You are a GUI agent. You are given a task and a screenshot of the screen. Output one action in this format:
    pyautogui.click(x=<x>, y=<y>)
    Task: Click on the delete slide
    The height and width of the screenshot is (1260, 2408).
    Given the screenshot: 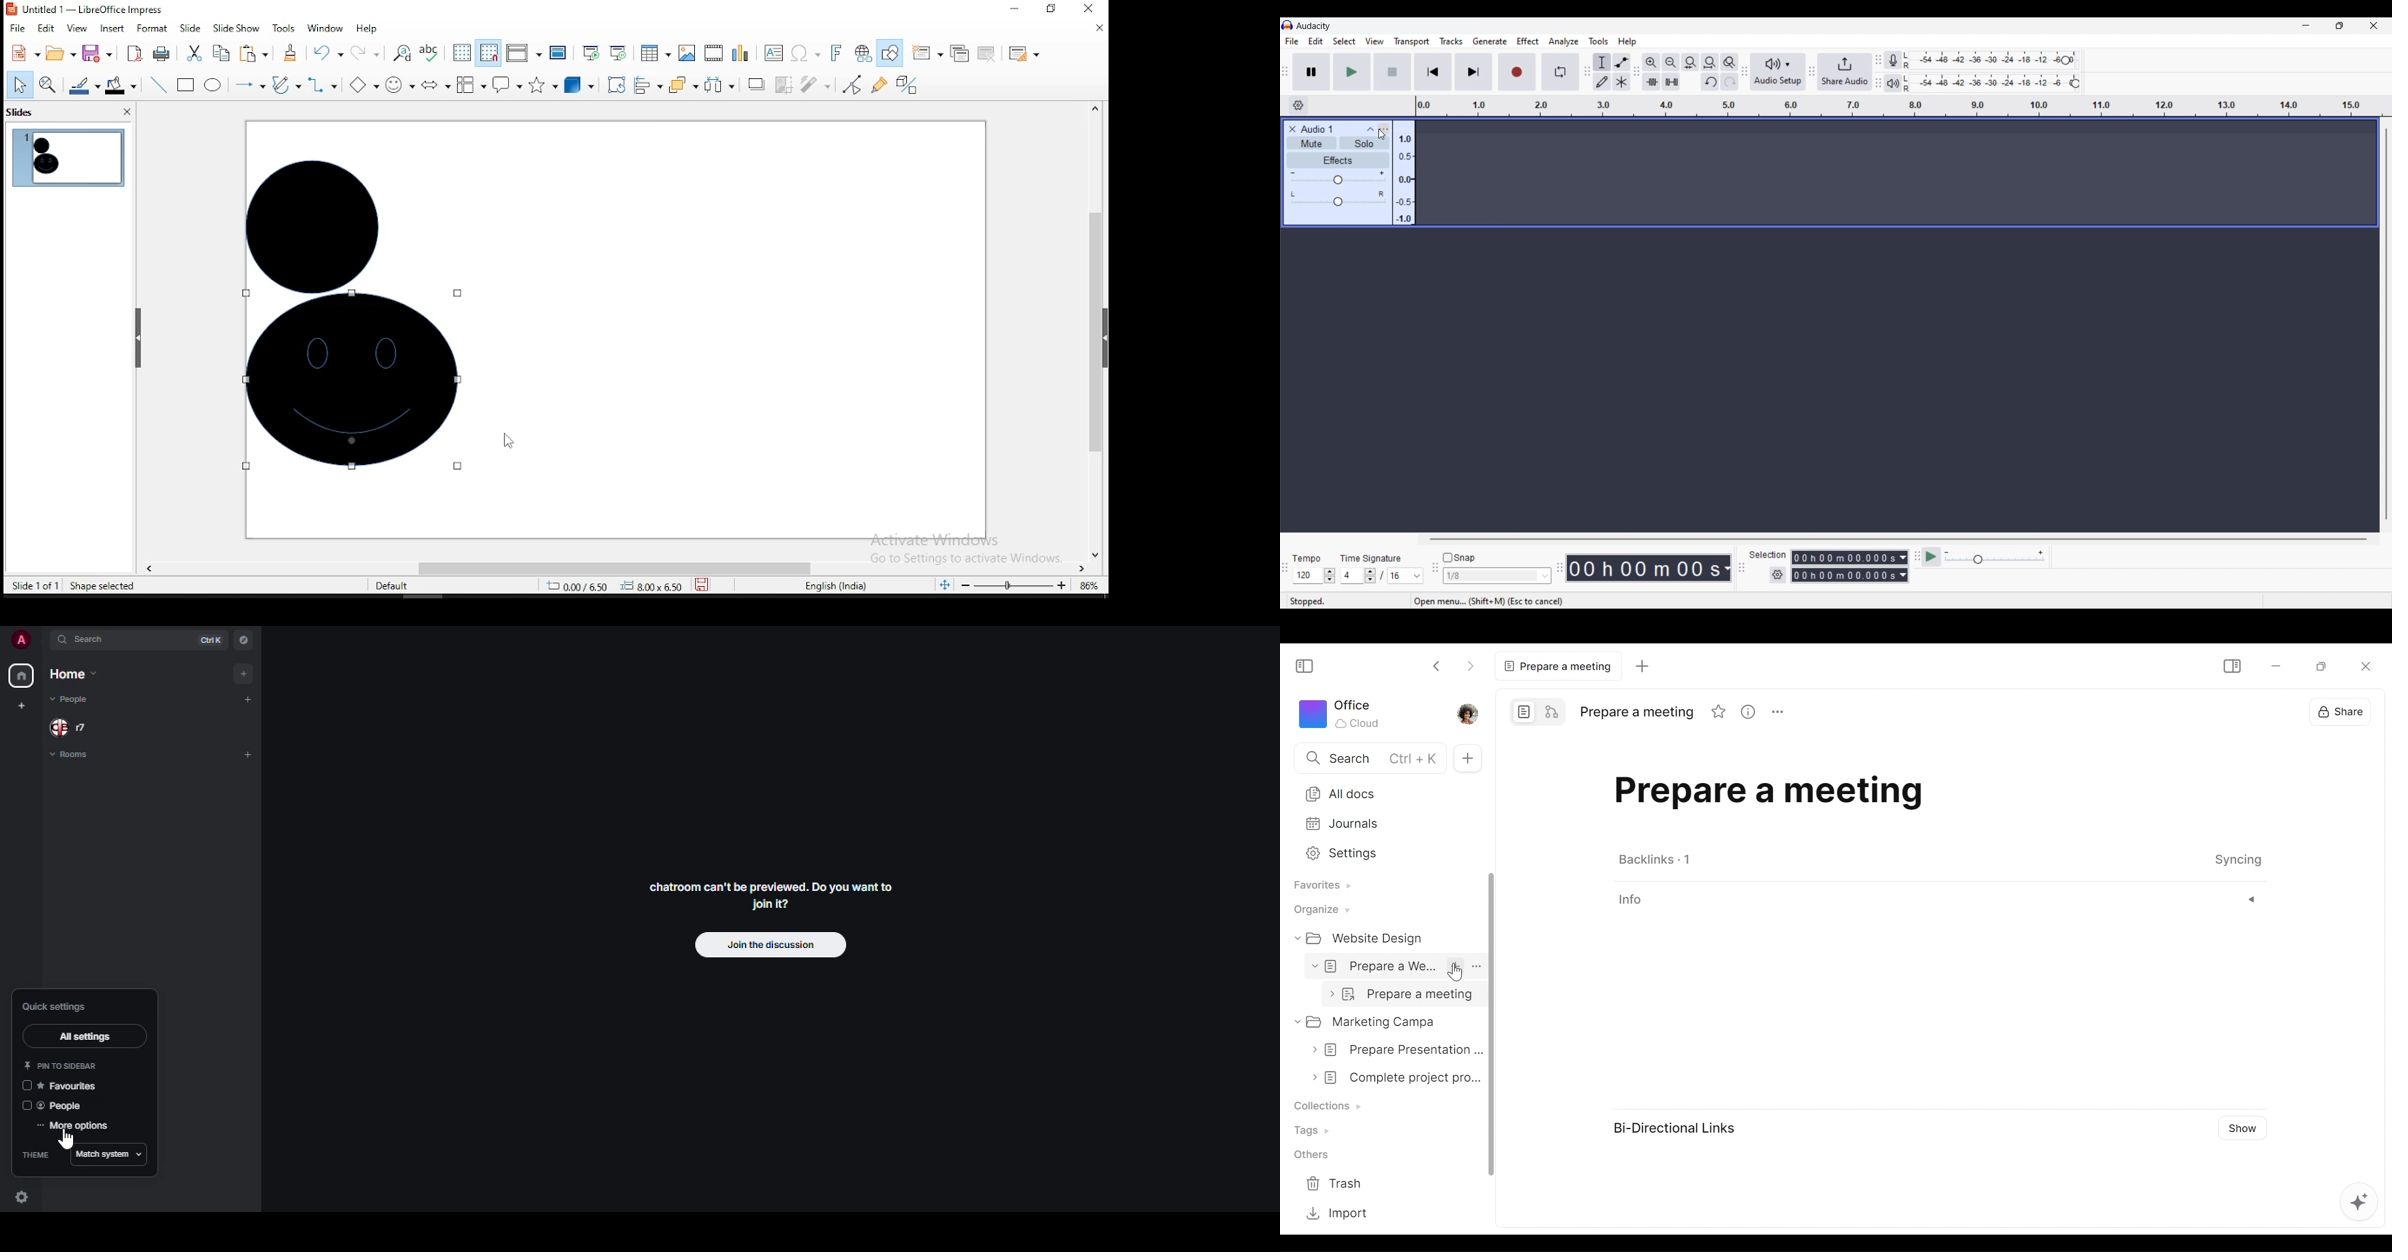 What is the action you would take?
    pyautogui.click(x=985, y=52)
    